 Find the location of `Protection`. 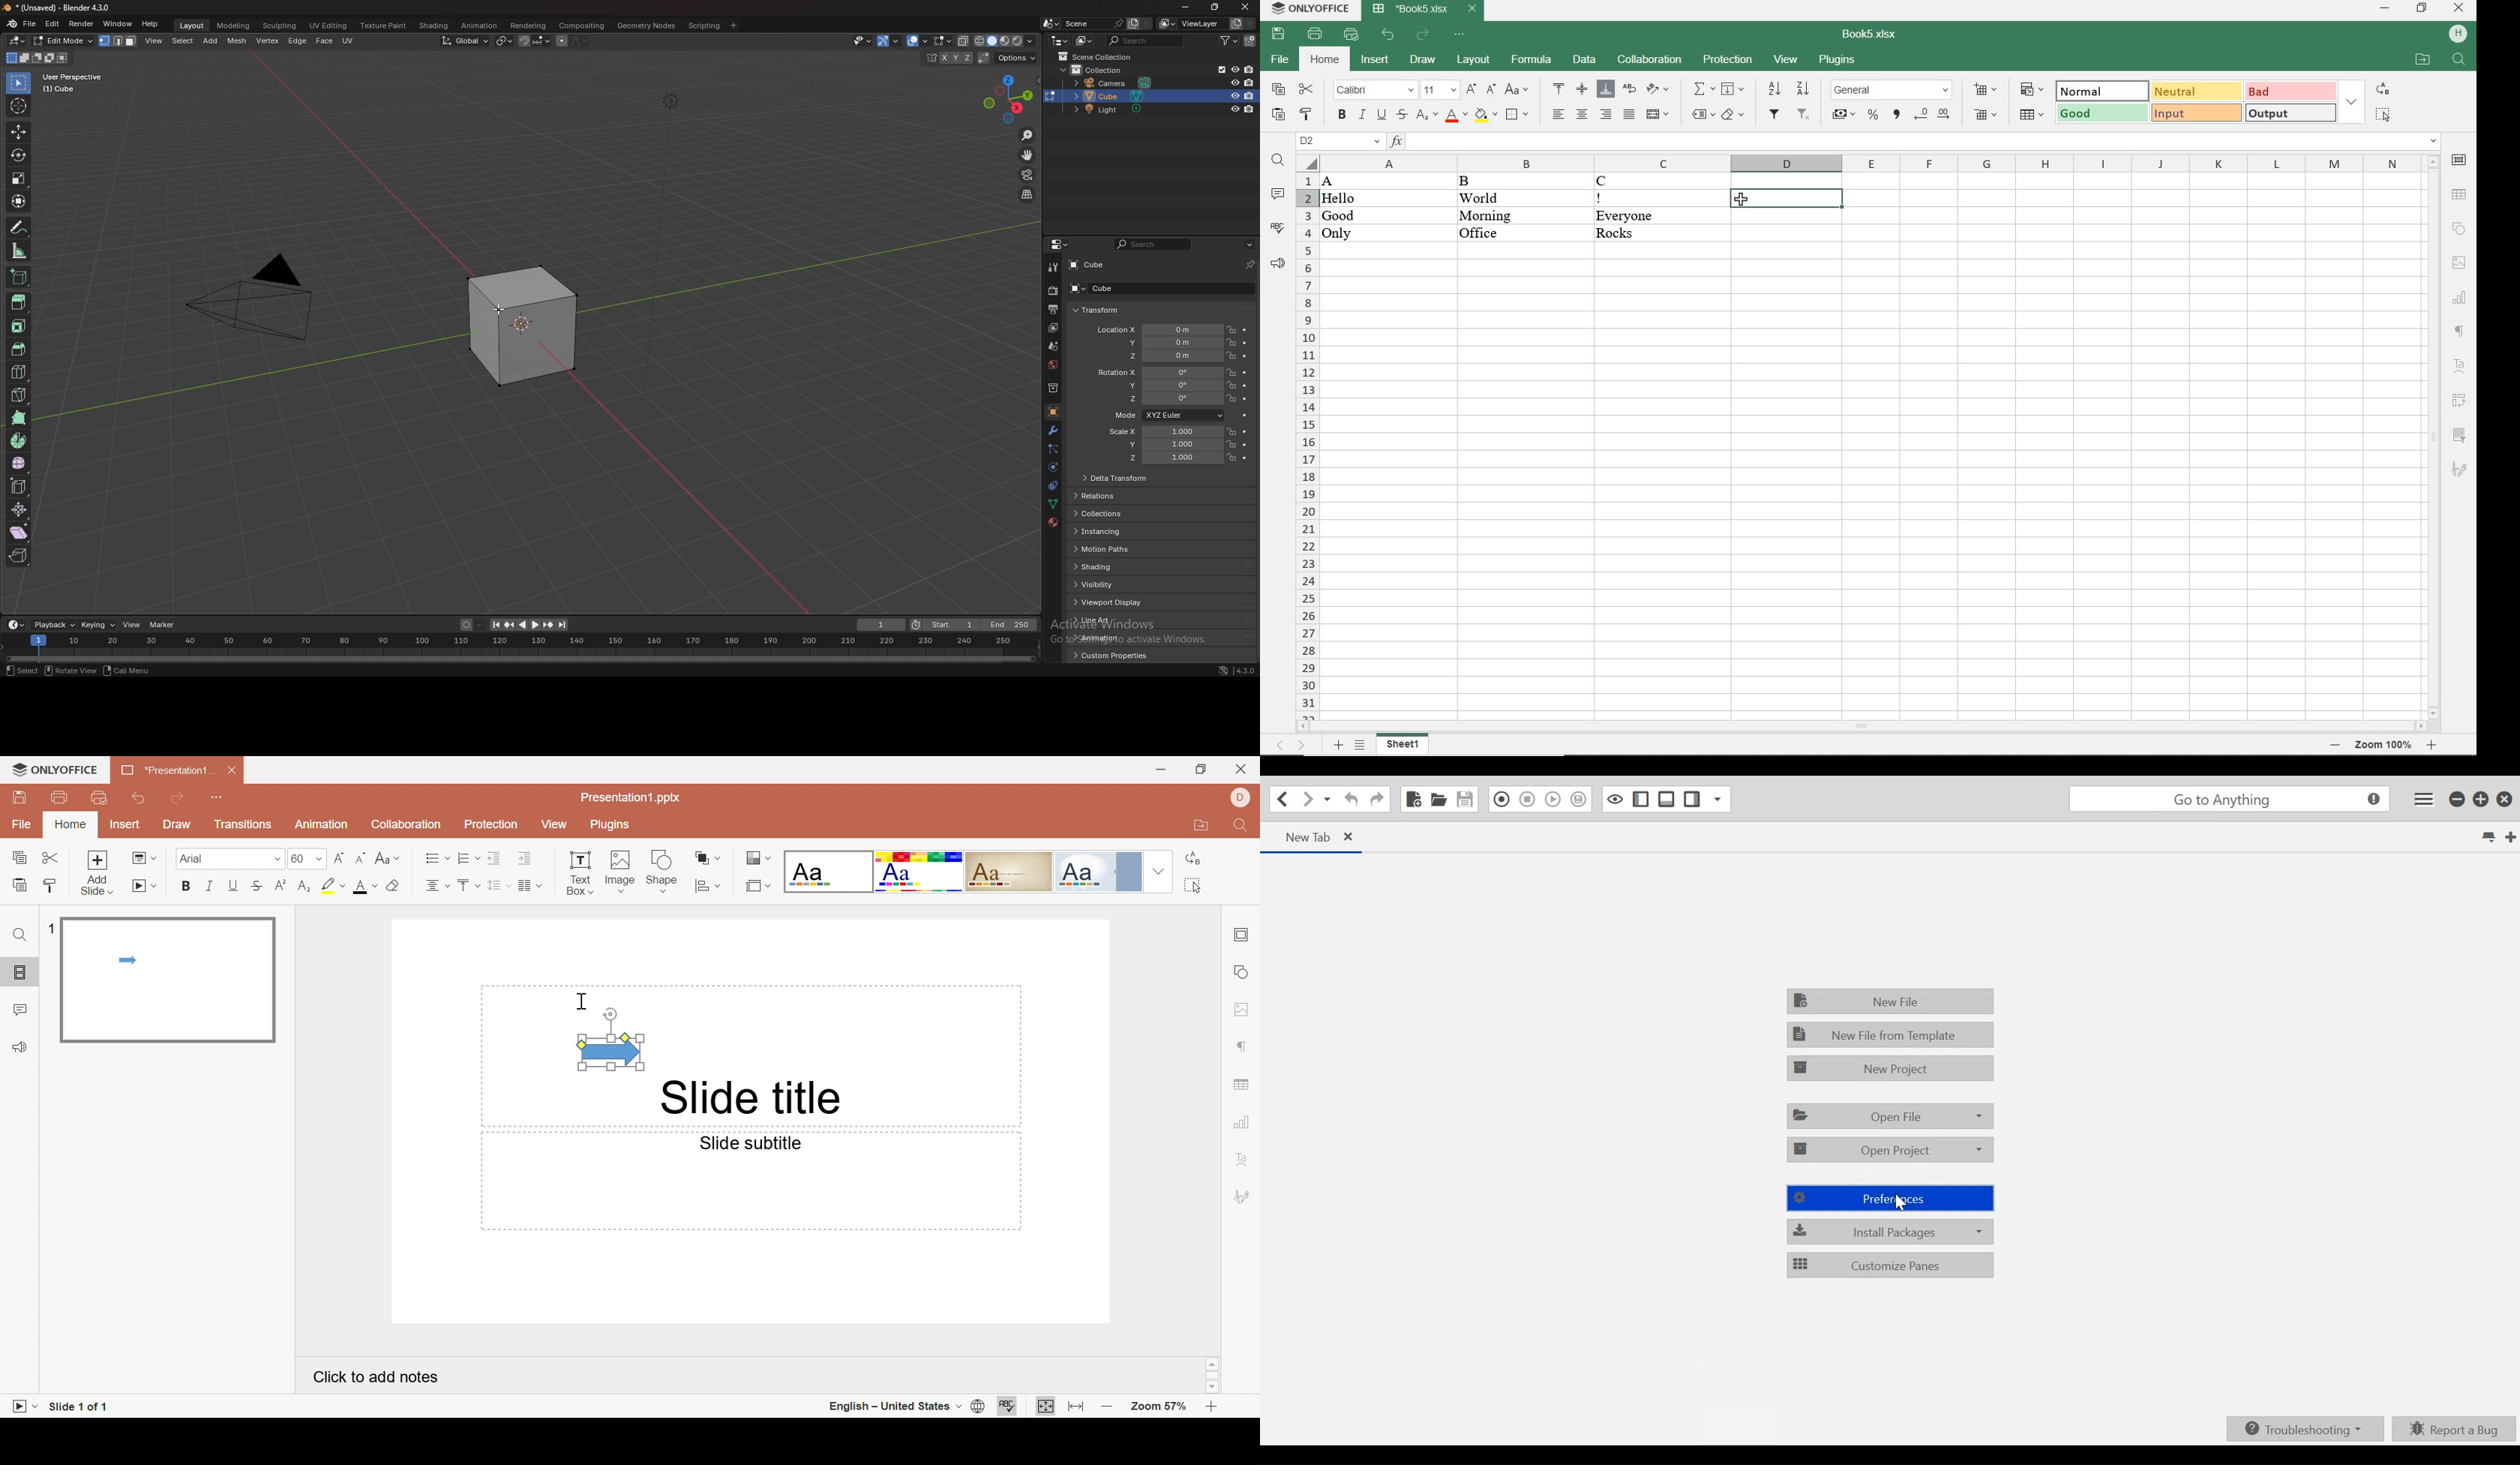

Protection is located at coordinates (489, 828).